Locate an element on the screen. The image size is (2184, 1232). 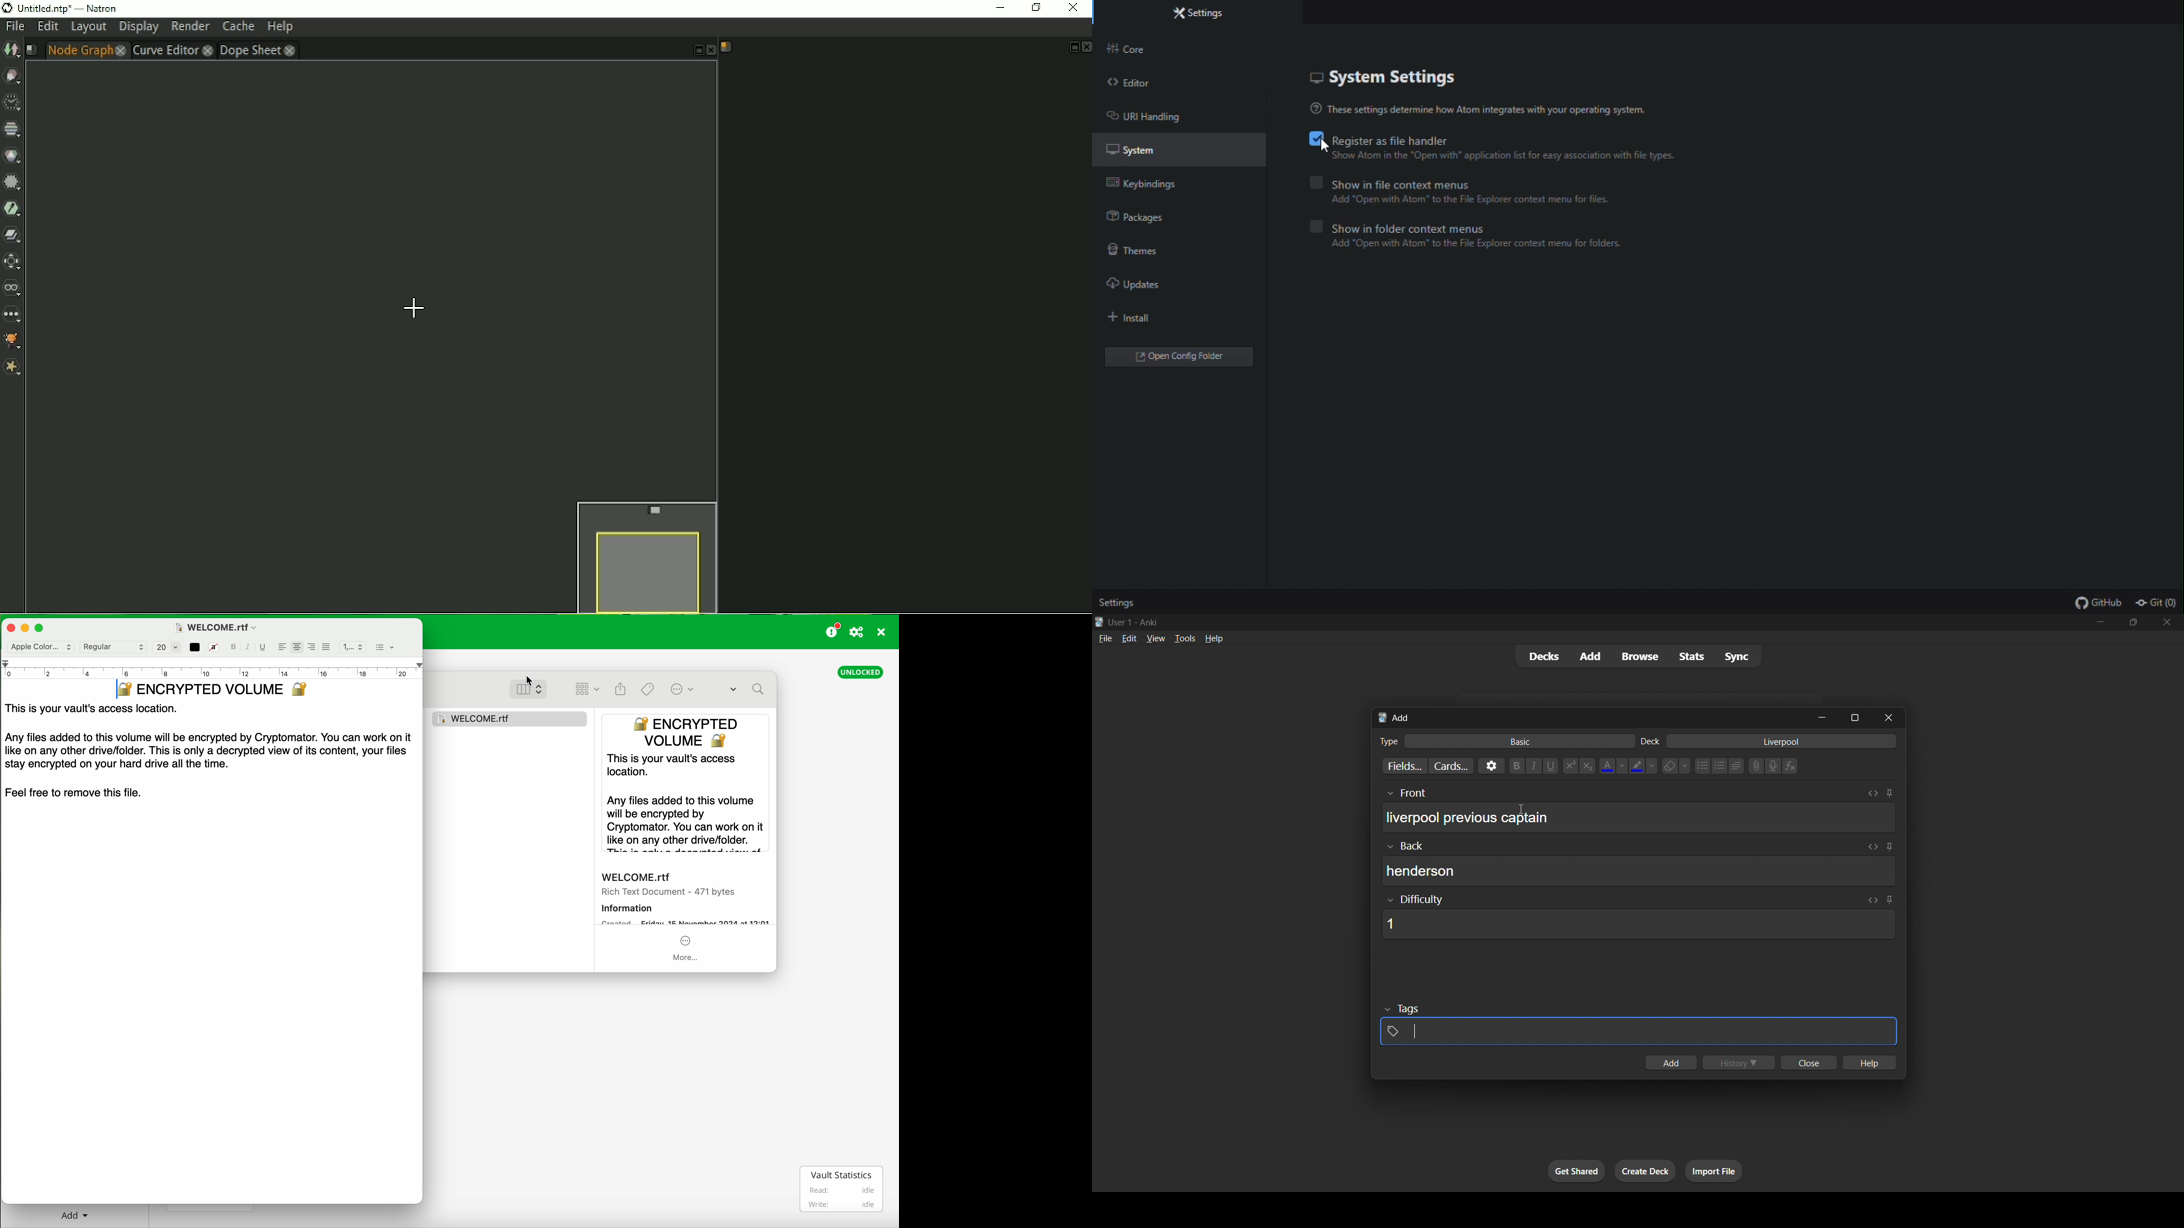
sync is located at coordinates (1737, 658).